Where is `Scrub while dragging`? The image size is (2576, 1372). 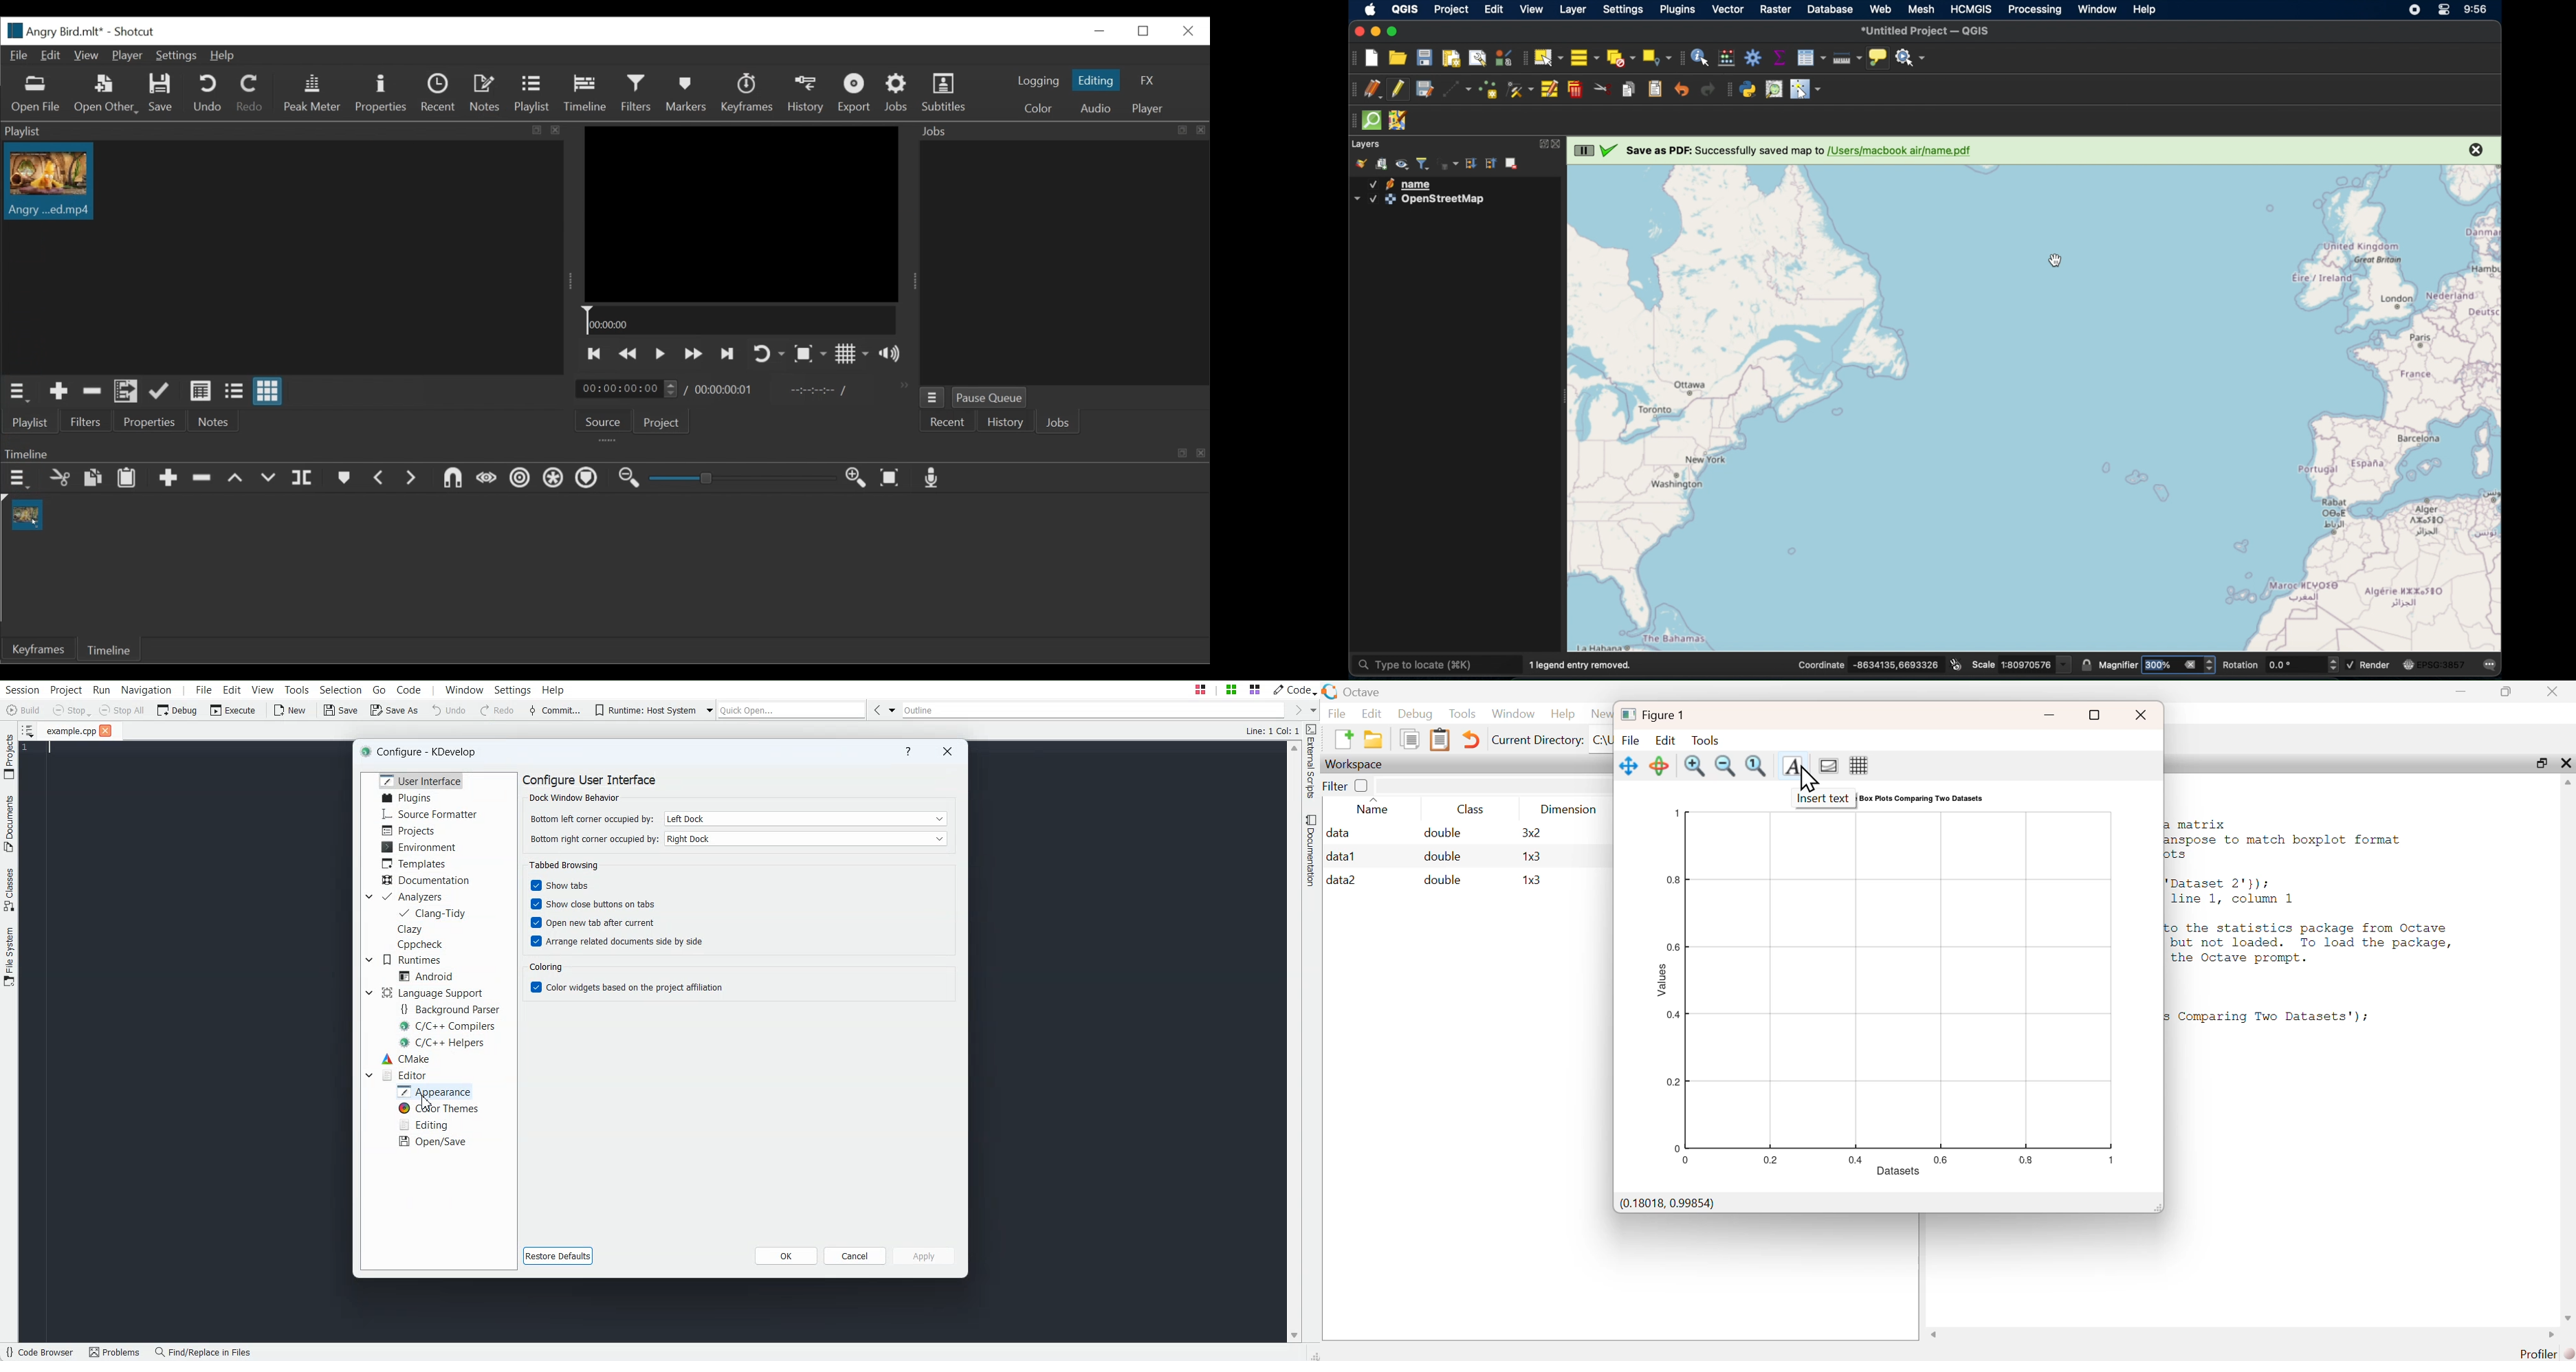 Scrub while dragging is located at coordinates (487, 479).